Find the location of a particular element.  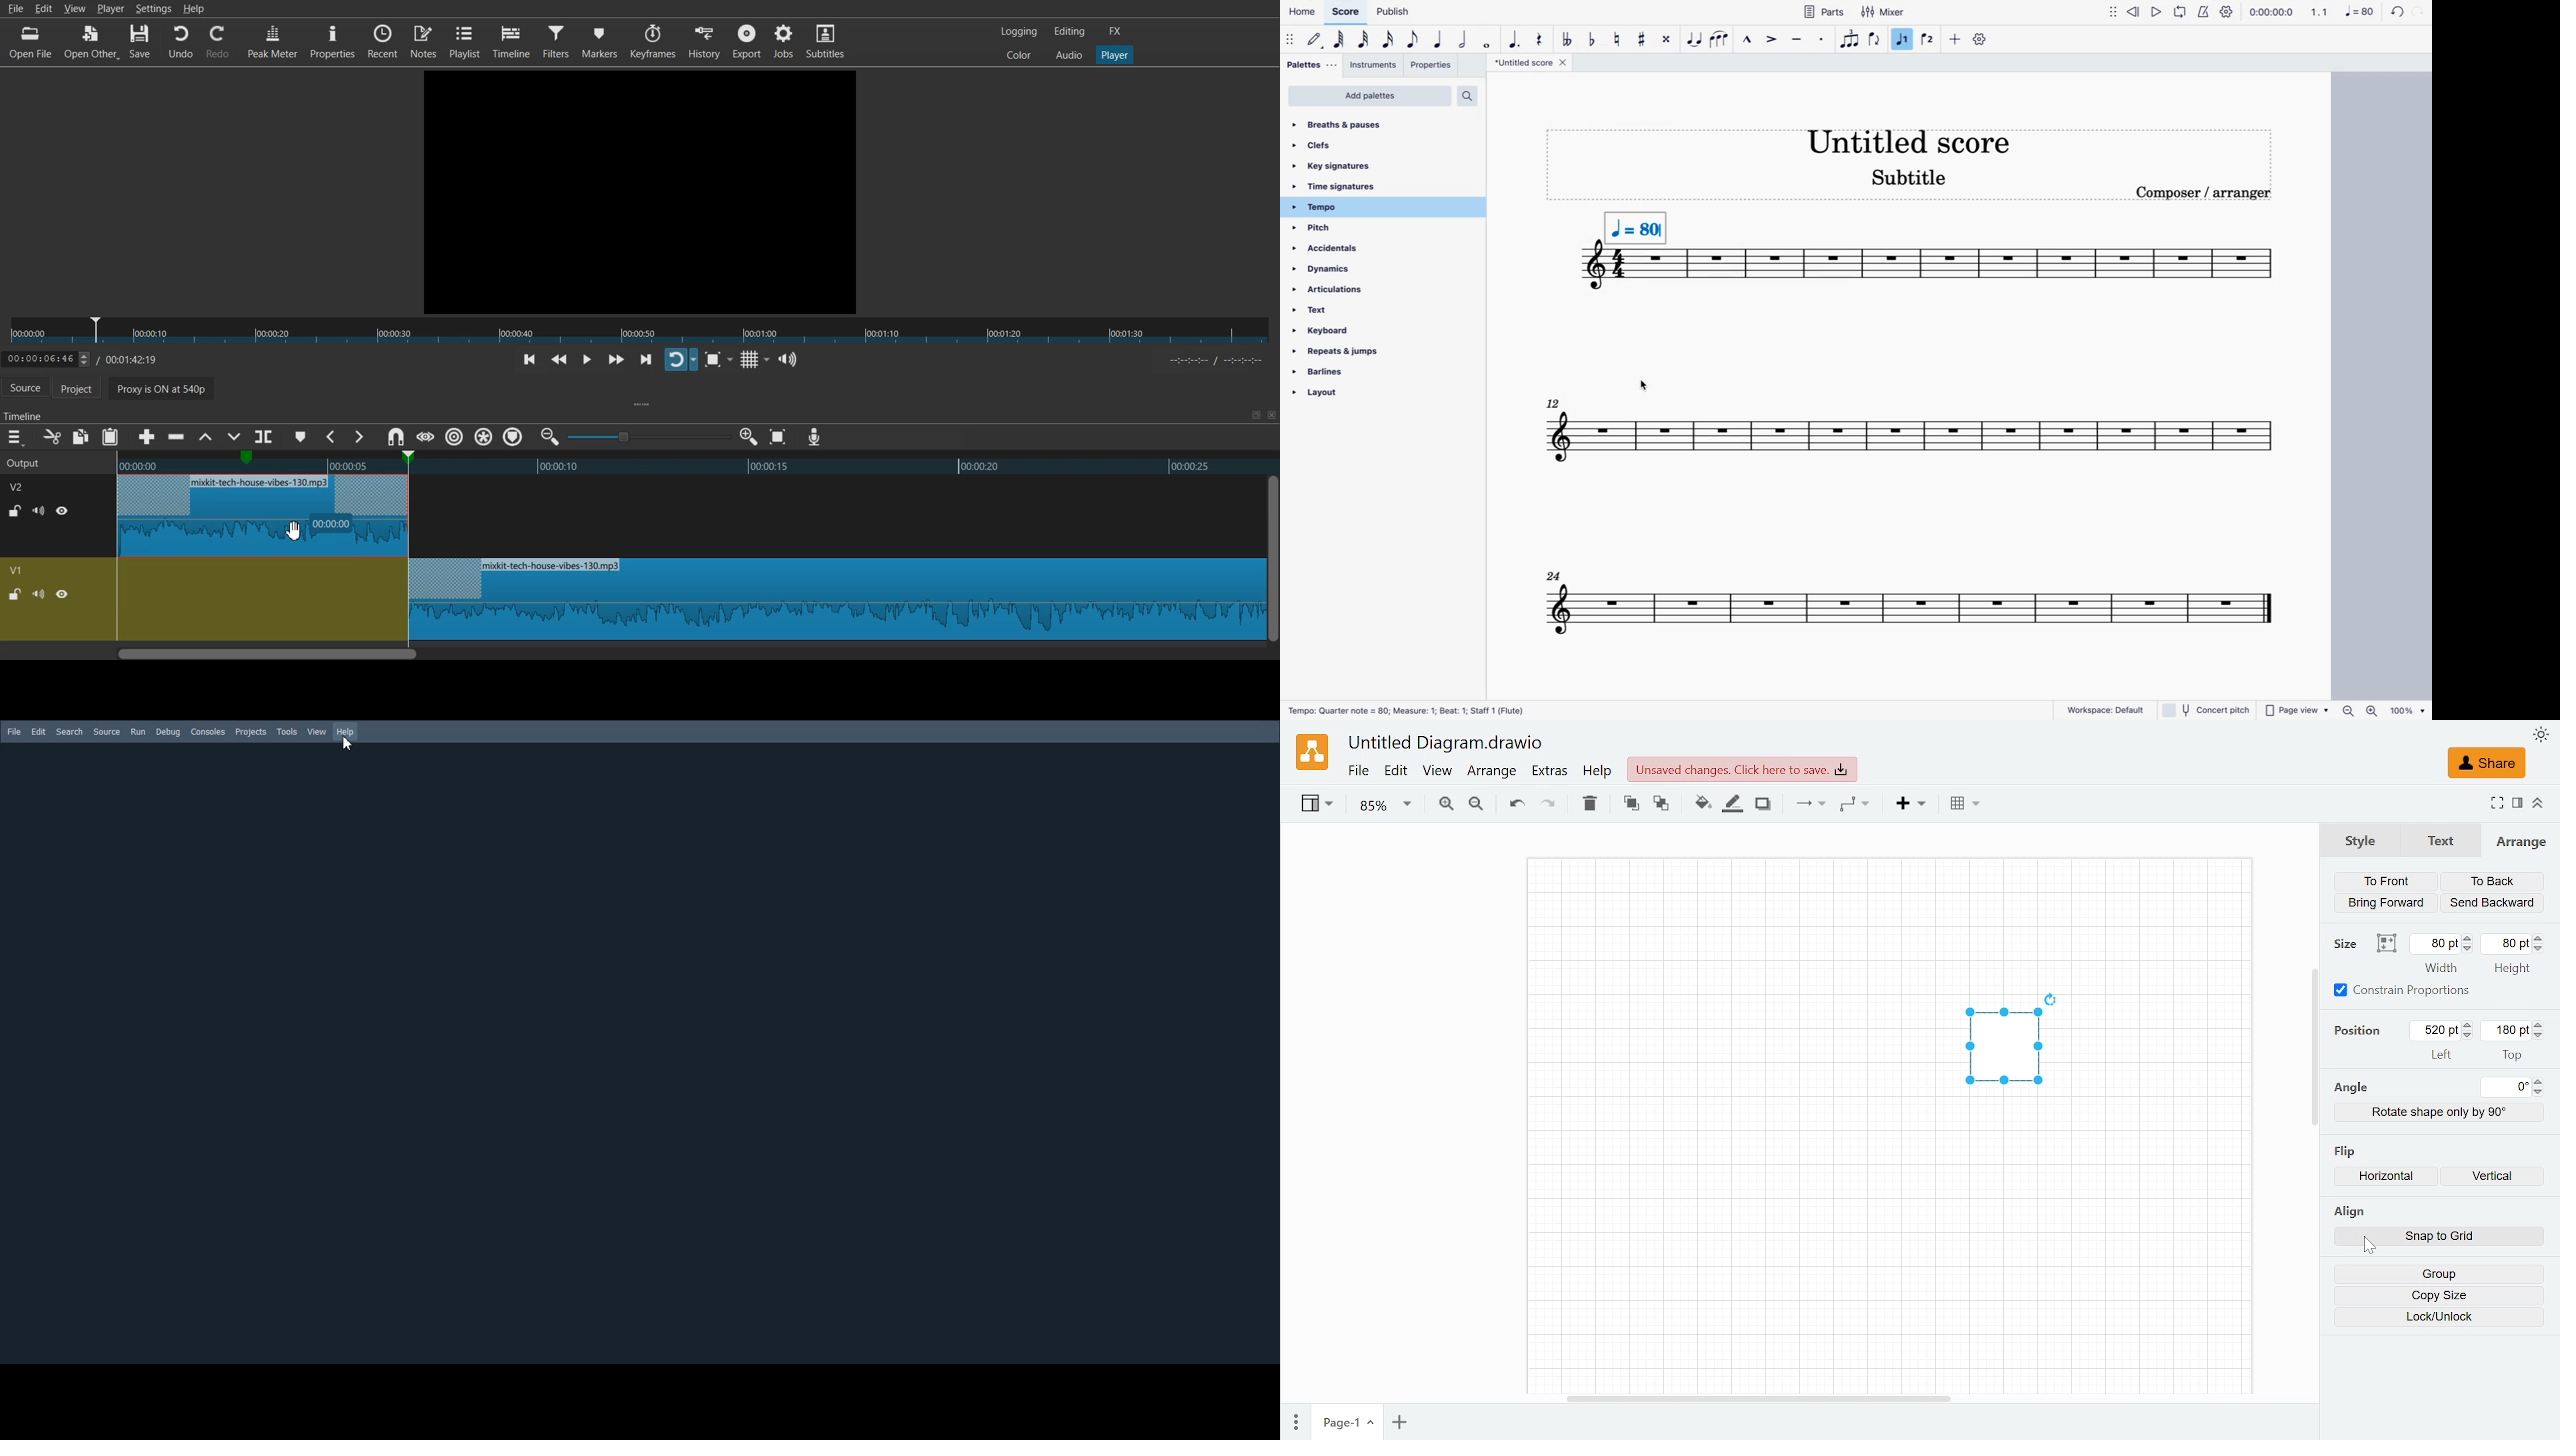

slur is located at coordinates (1719, 40).